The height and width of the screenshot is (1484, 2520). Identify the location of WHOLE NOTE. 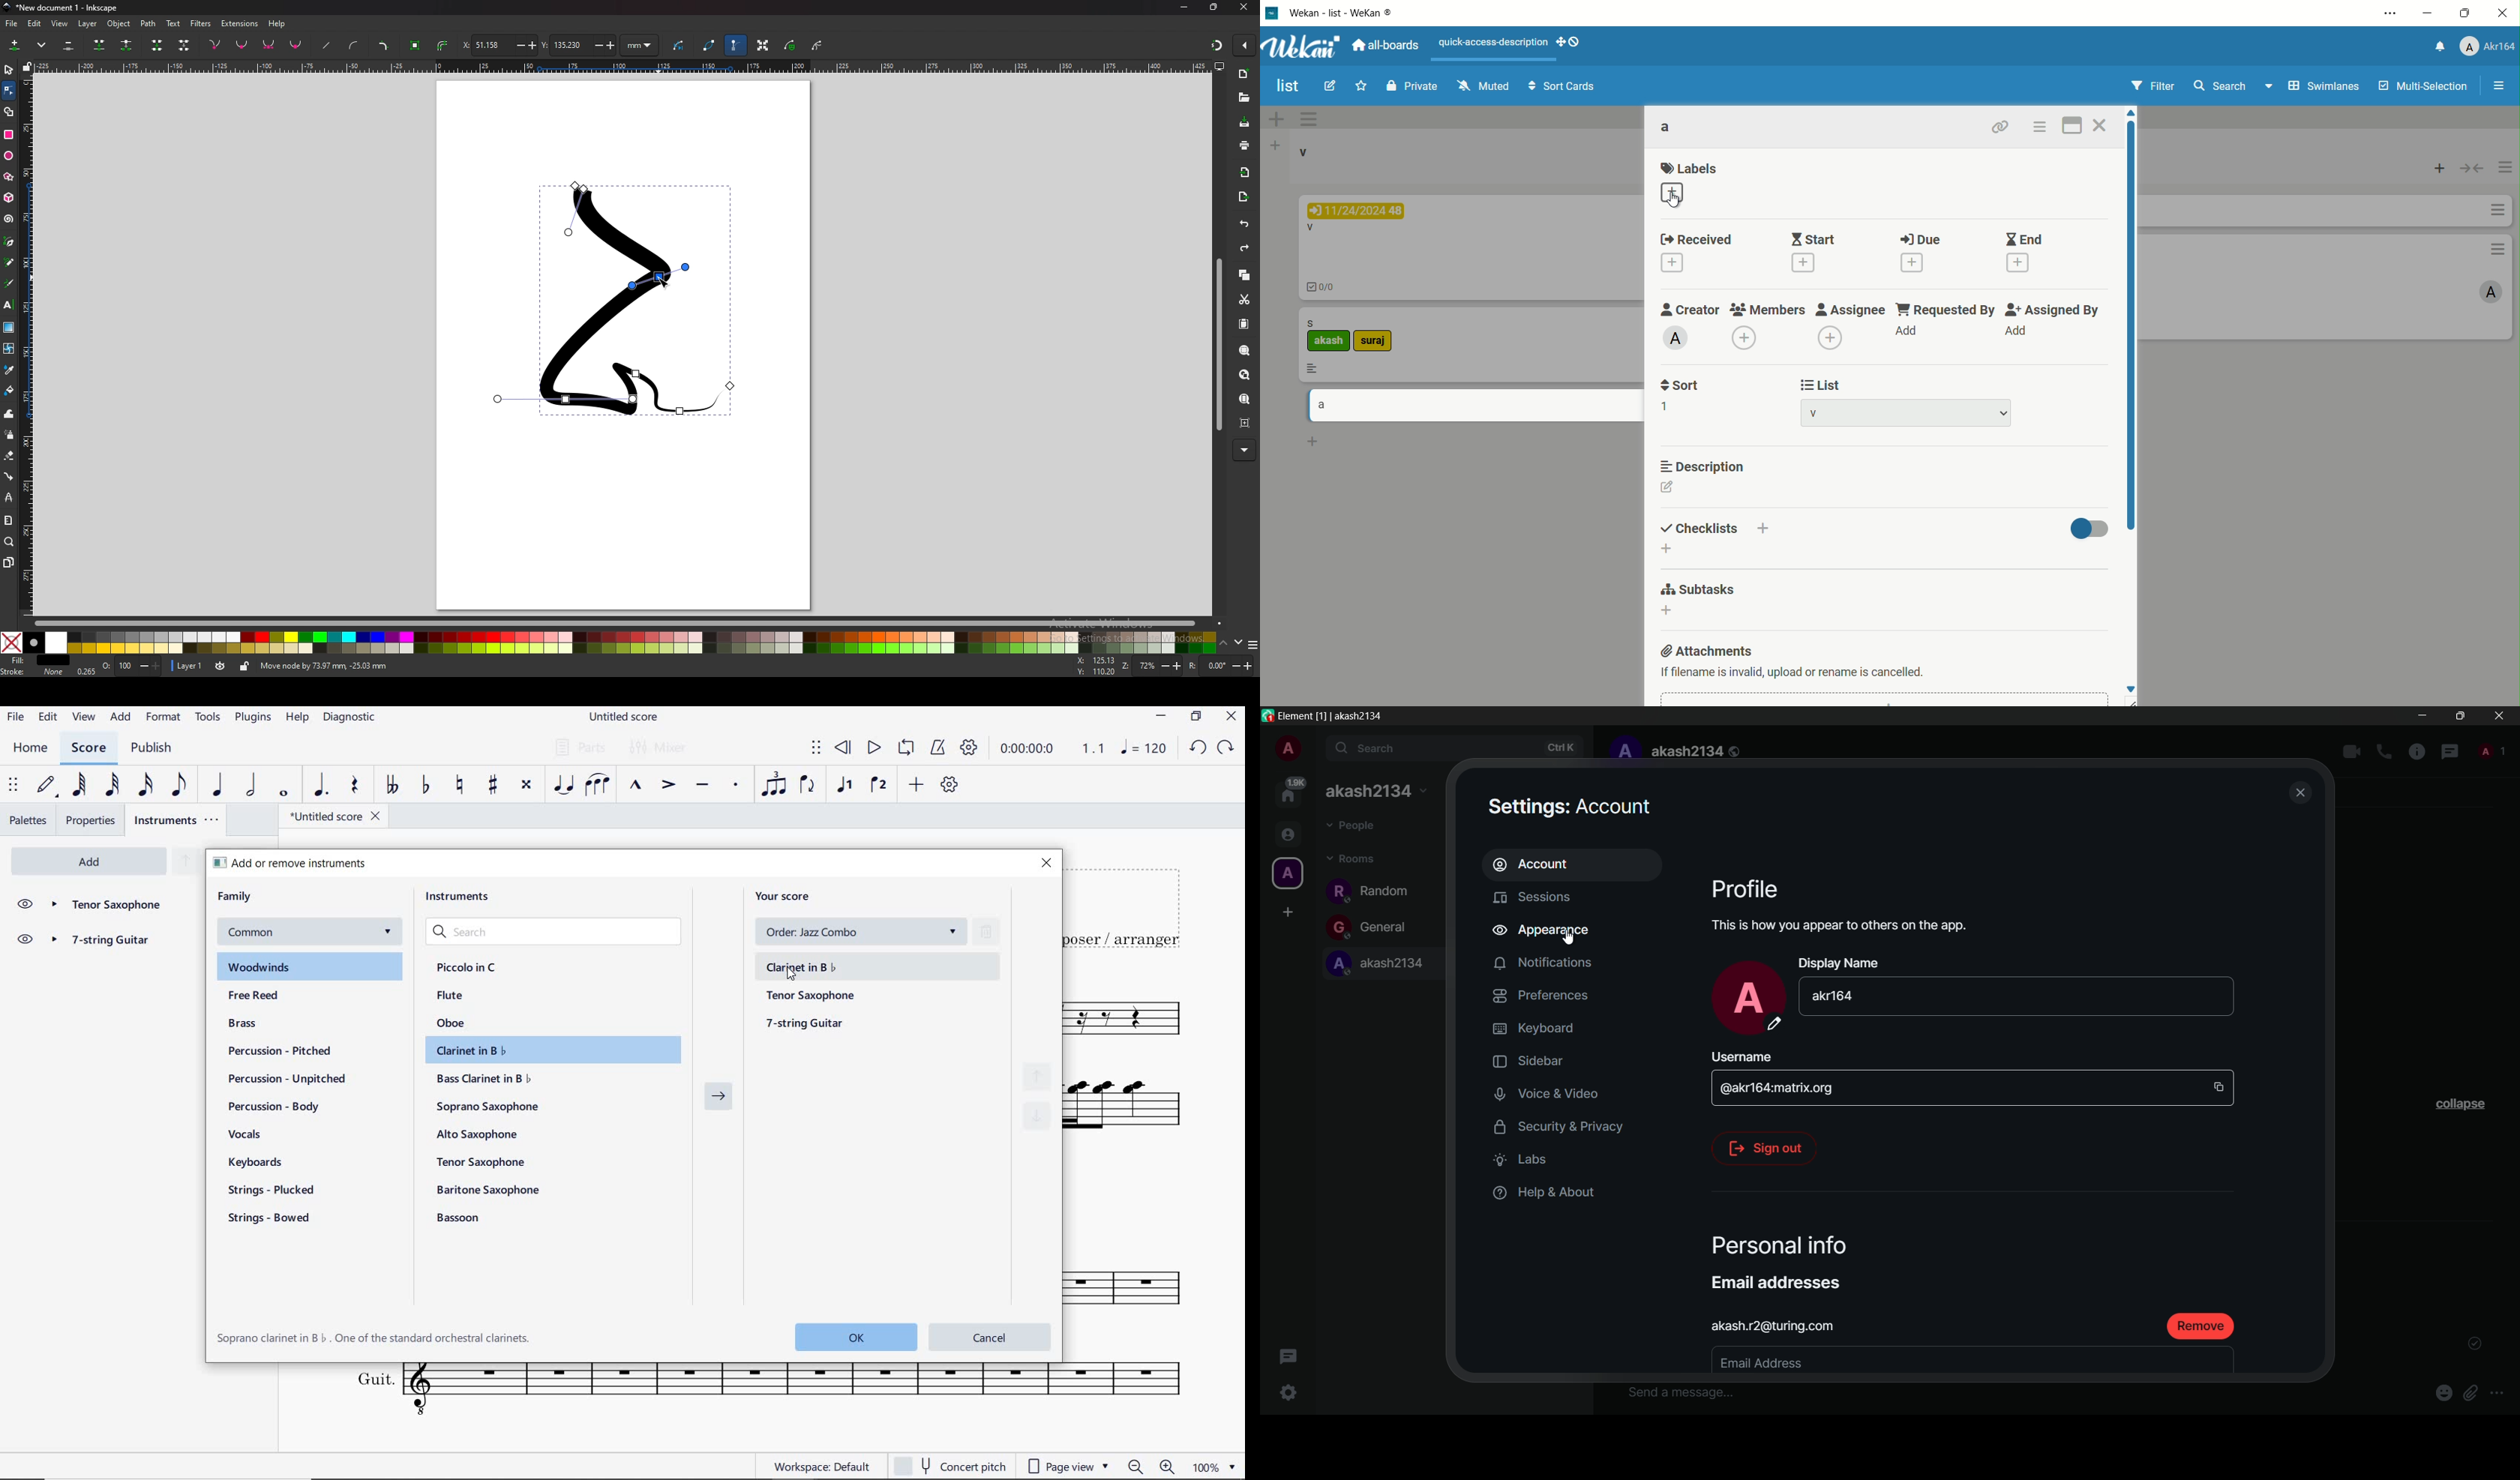
(285, 794).